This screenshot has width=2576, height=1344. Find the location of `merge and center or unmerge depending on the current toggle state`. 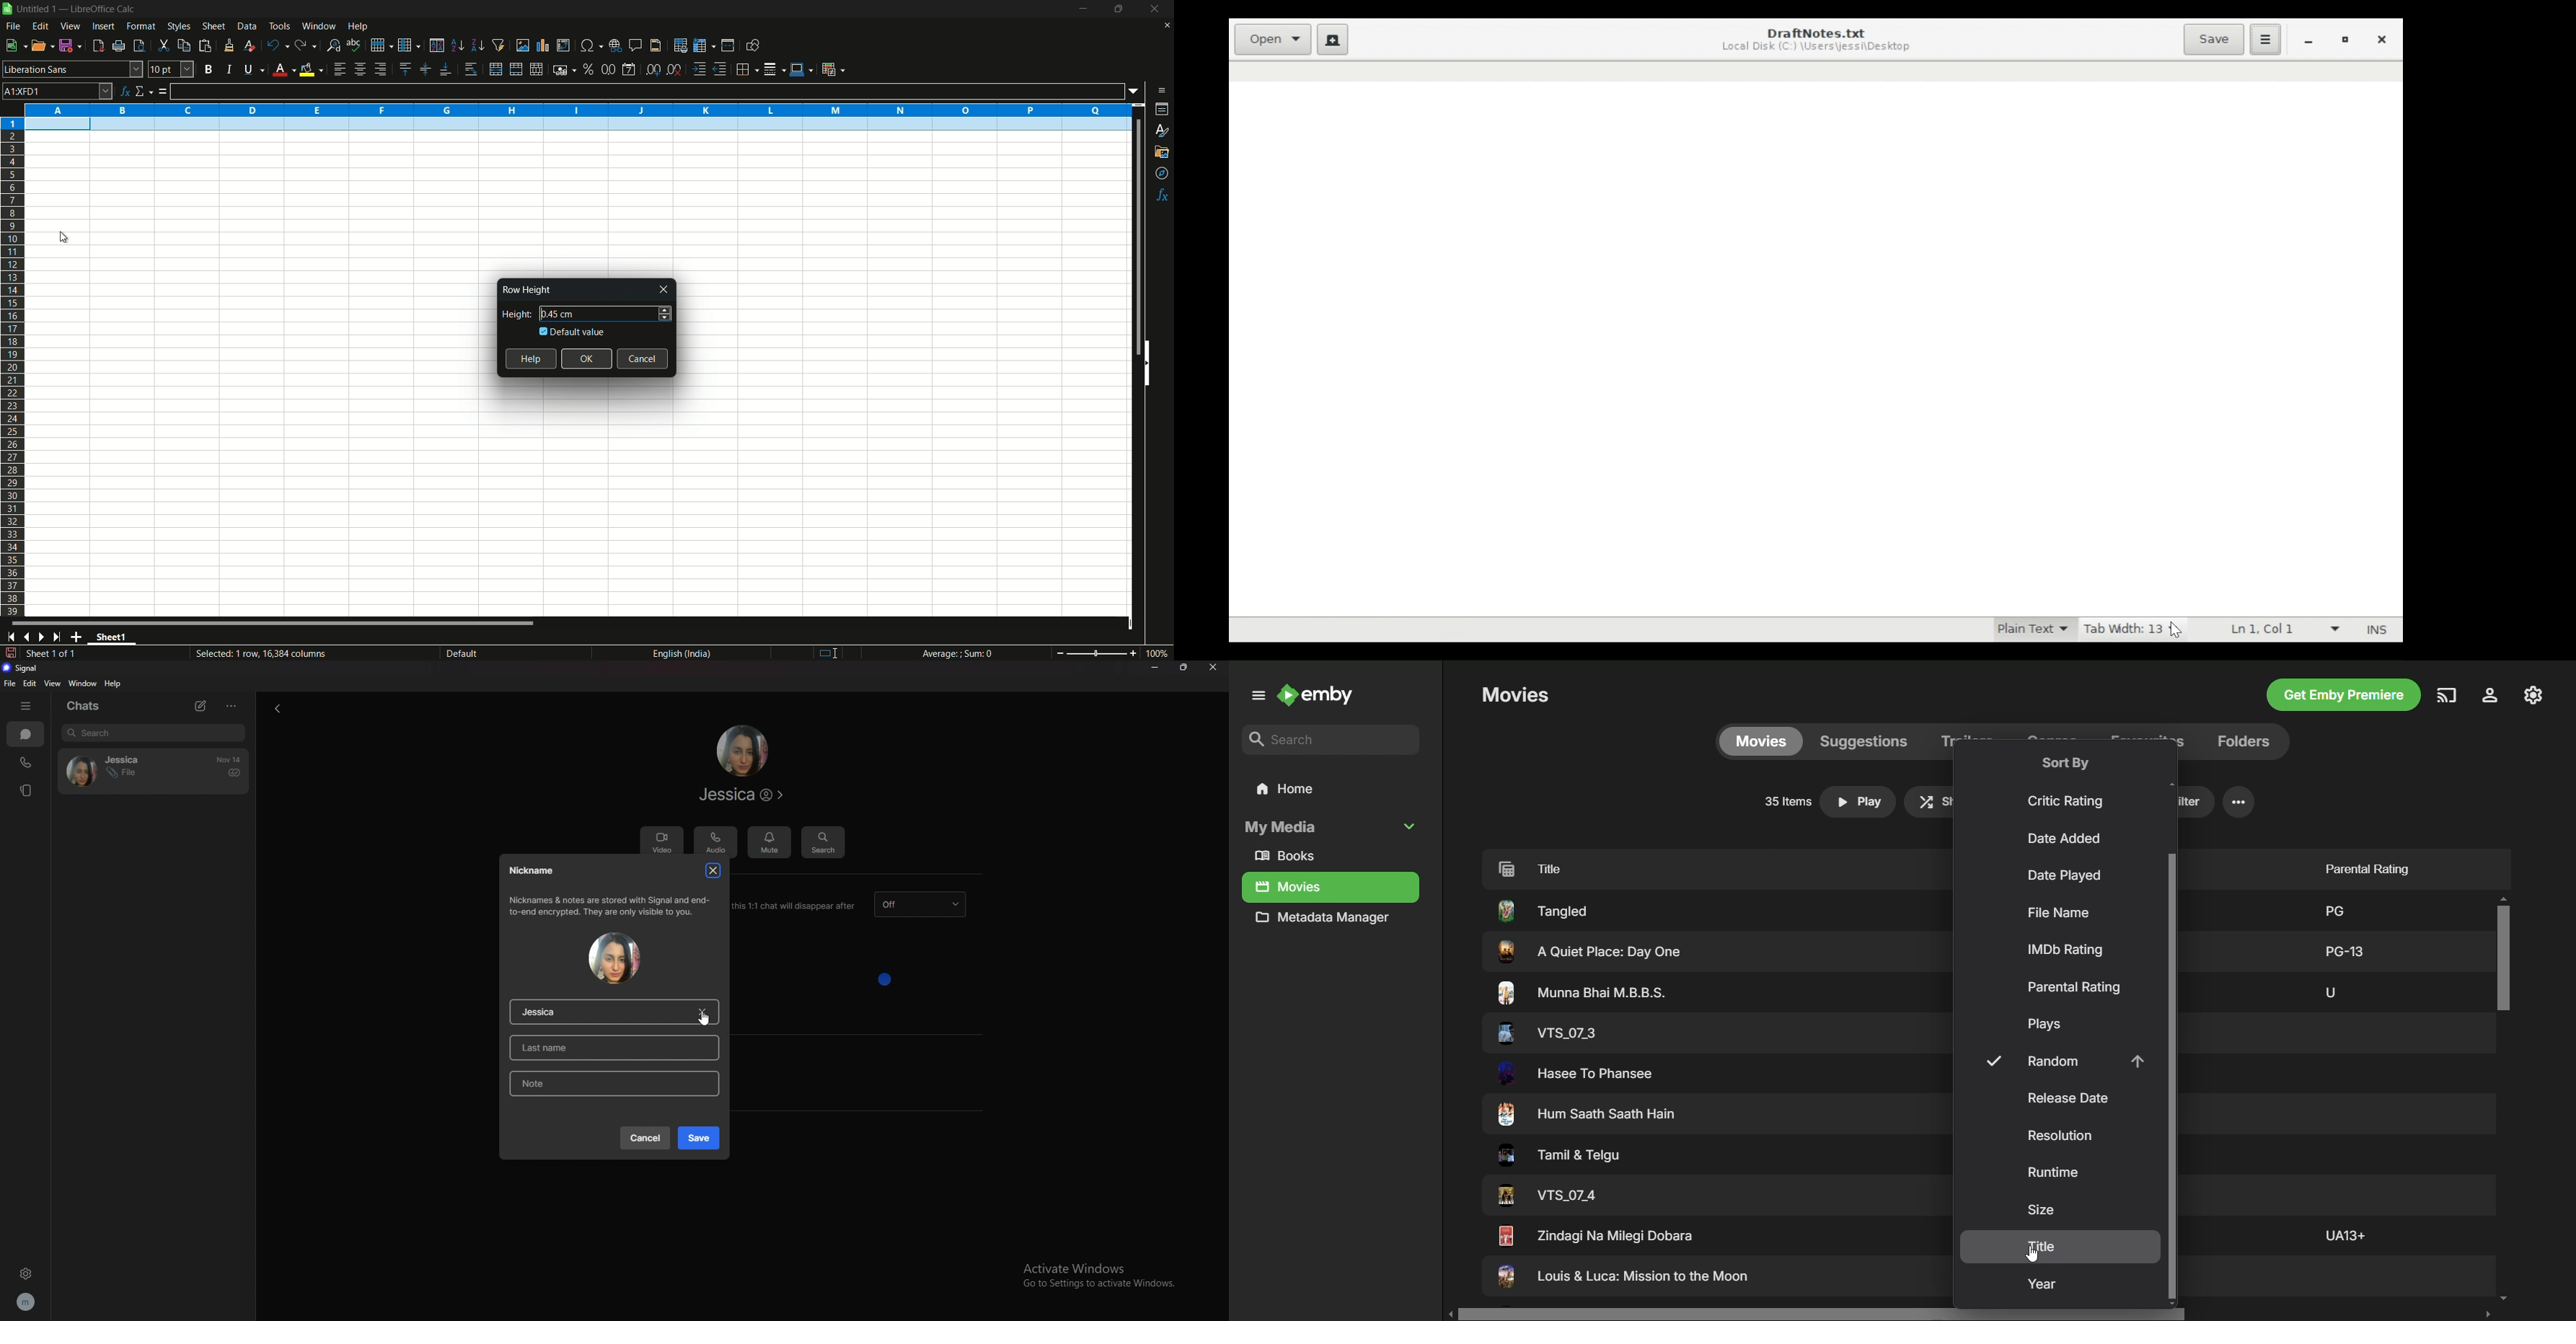

merge and center or unmerge depending on the current toggle state is located at coordinates (495, 70).